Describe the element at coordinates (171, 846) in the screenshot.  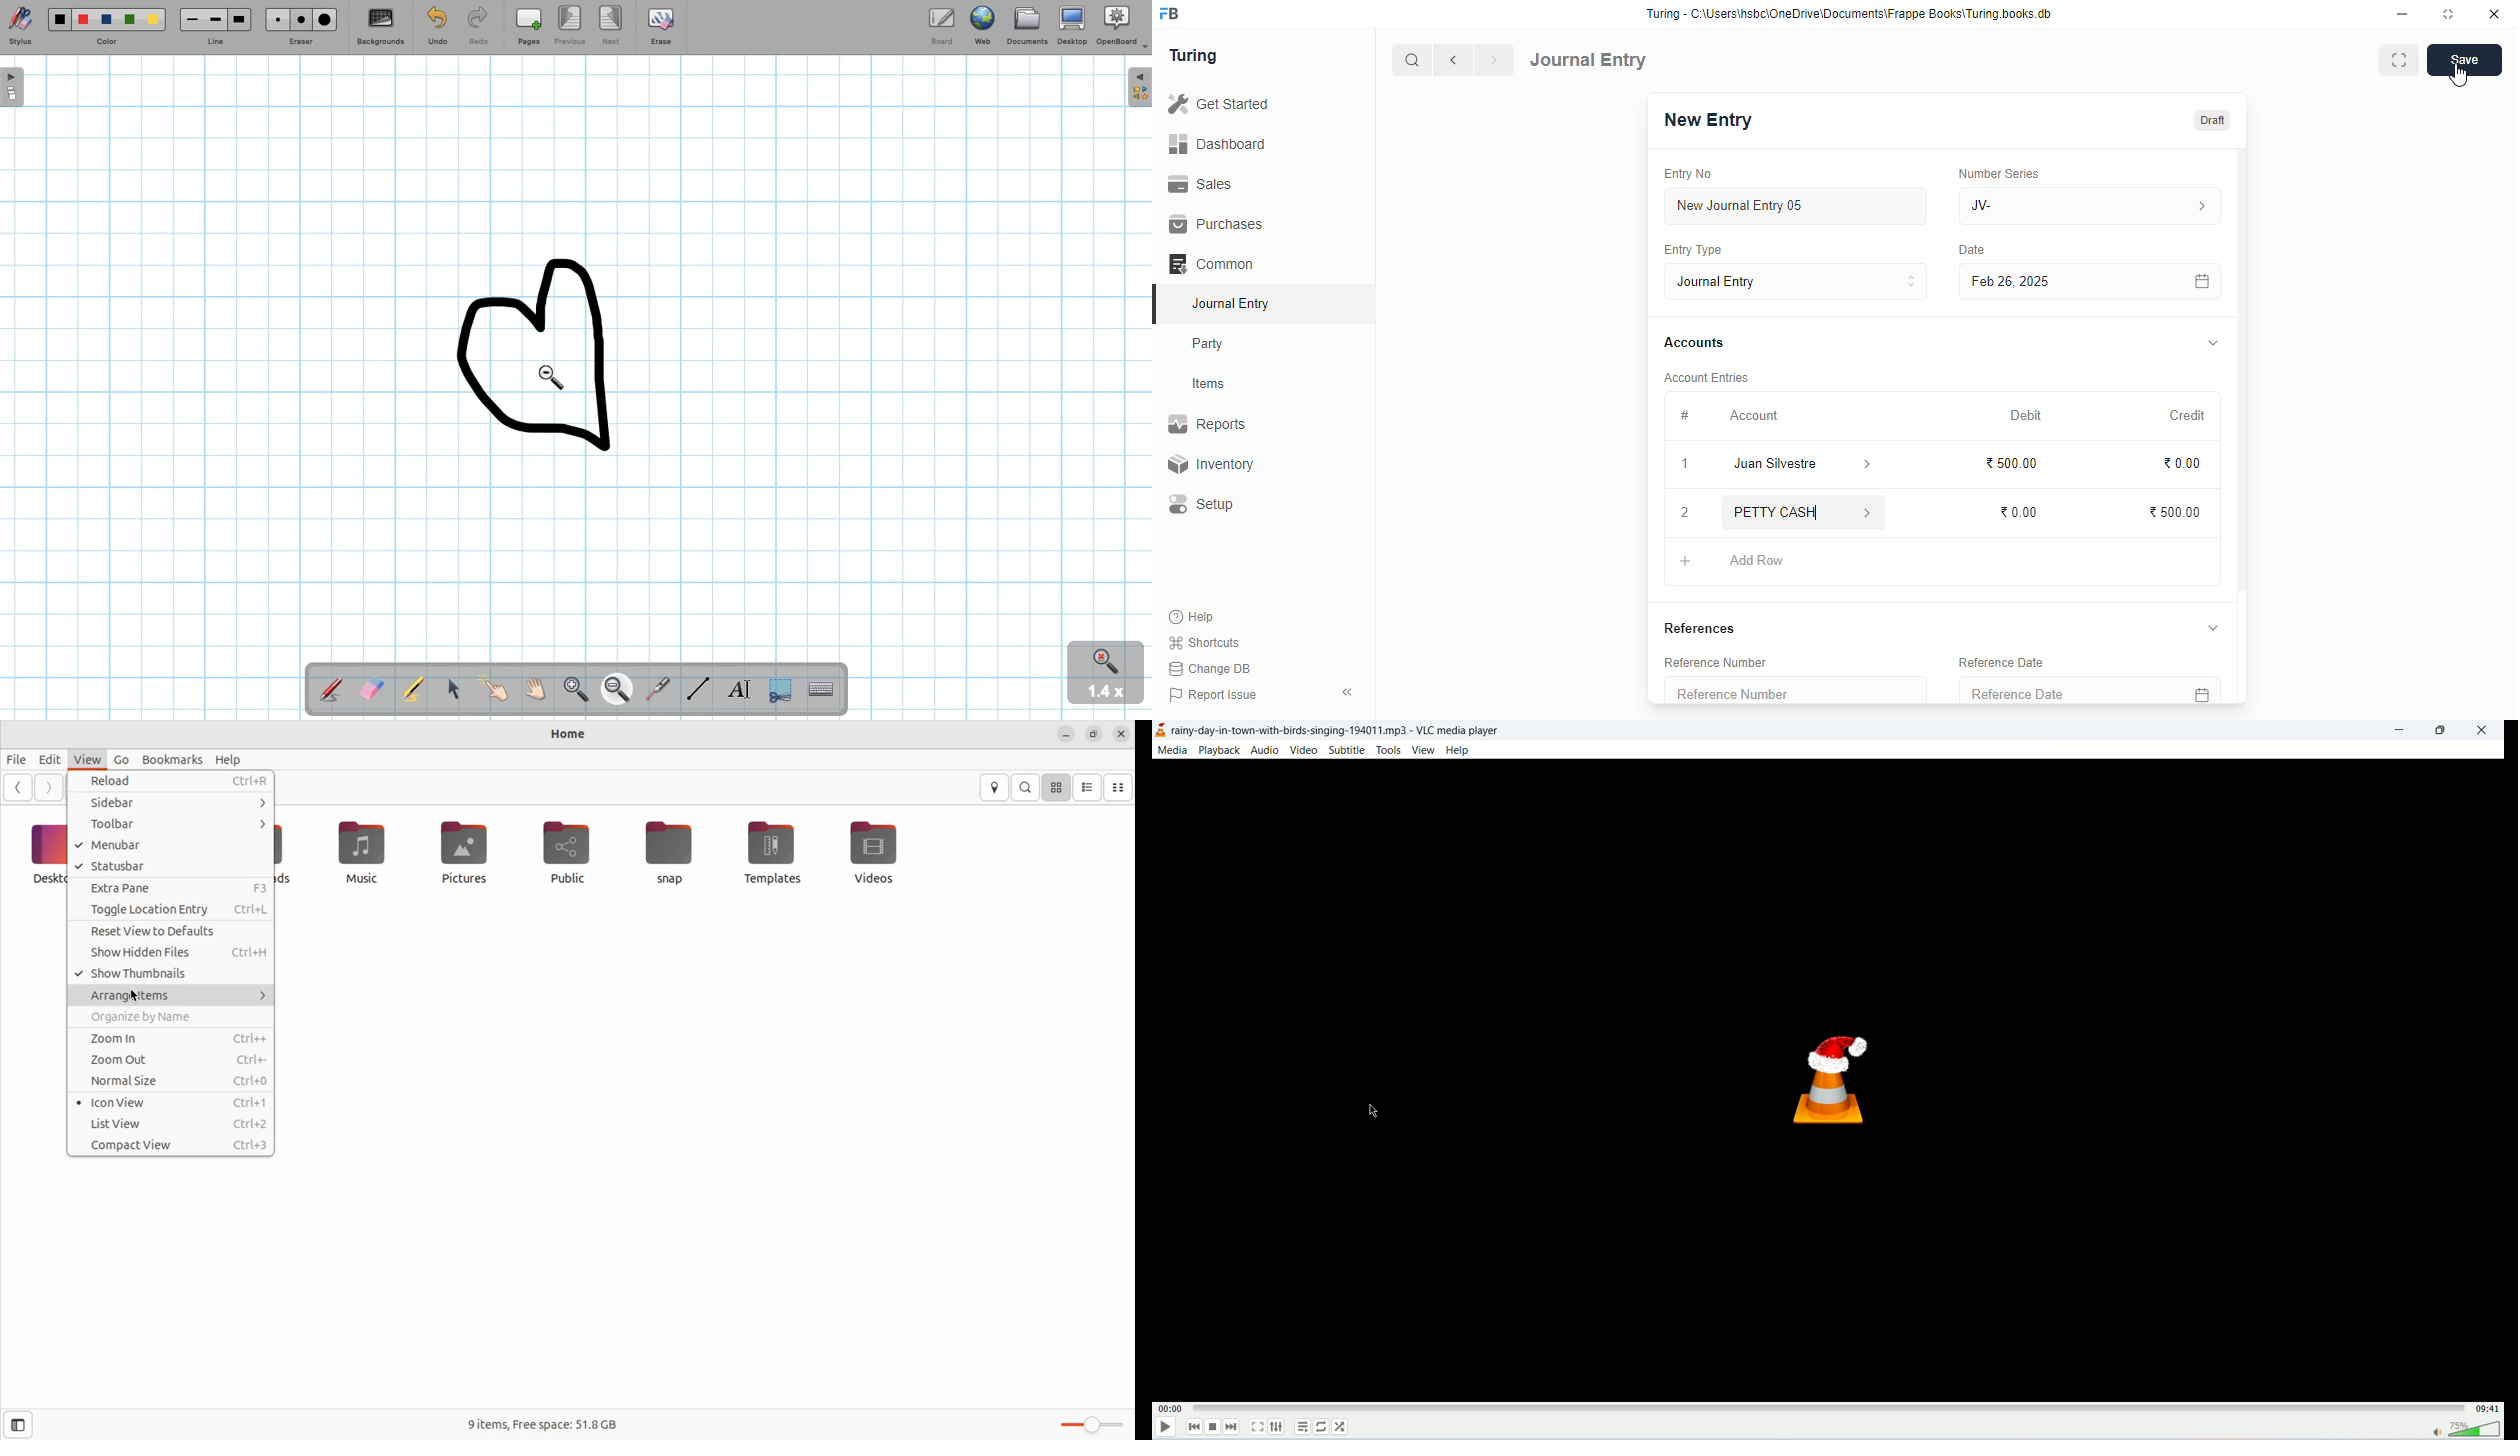
I see `menu bar` at that location.